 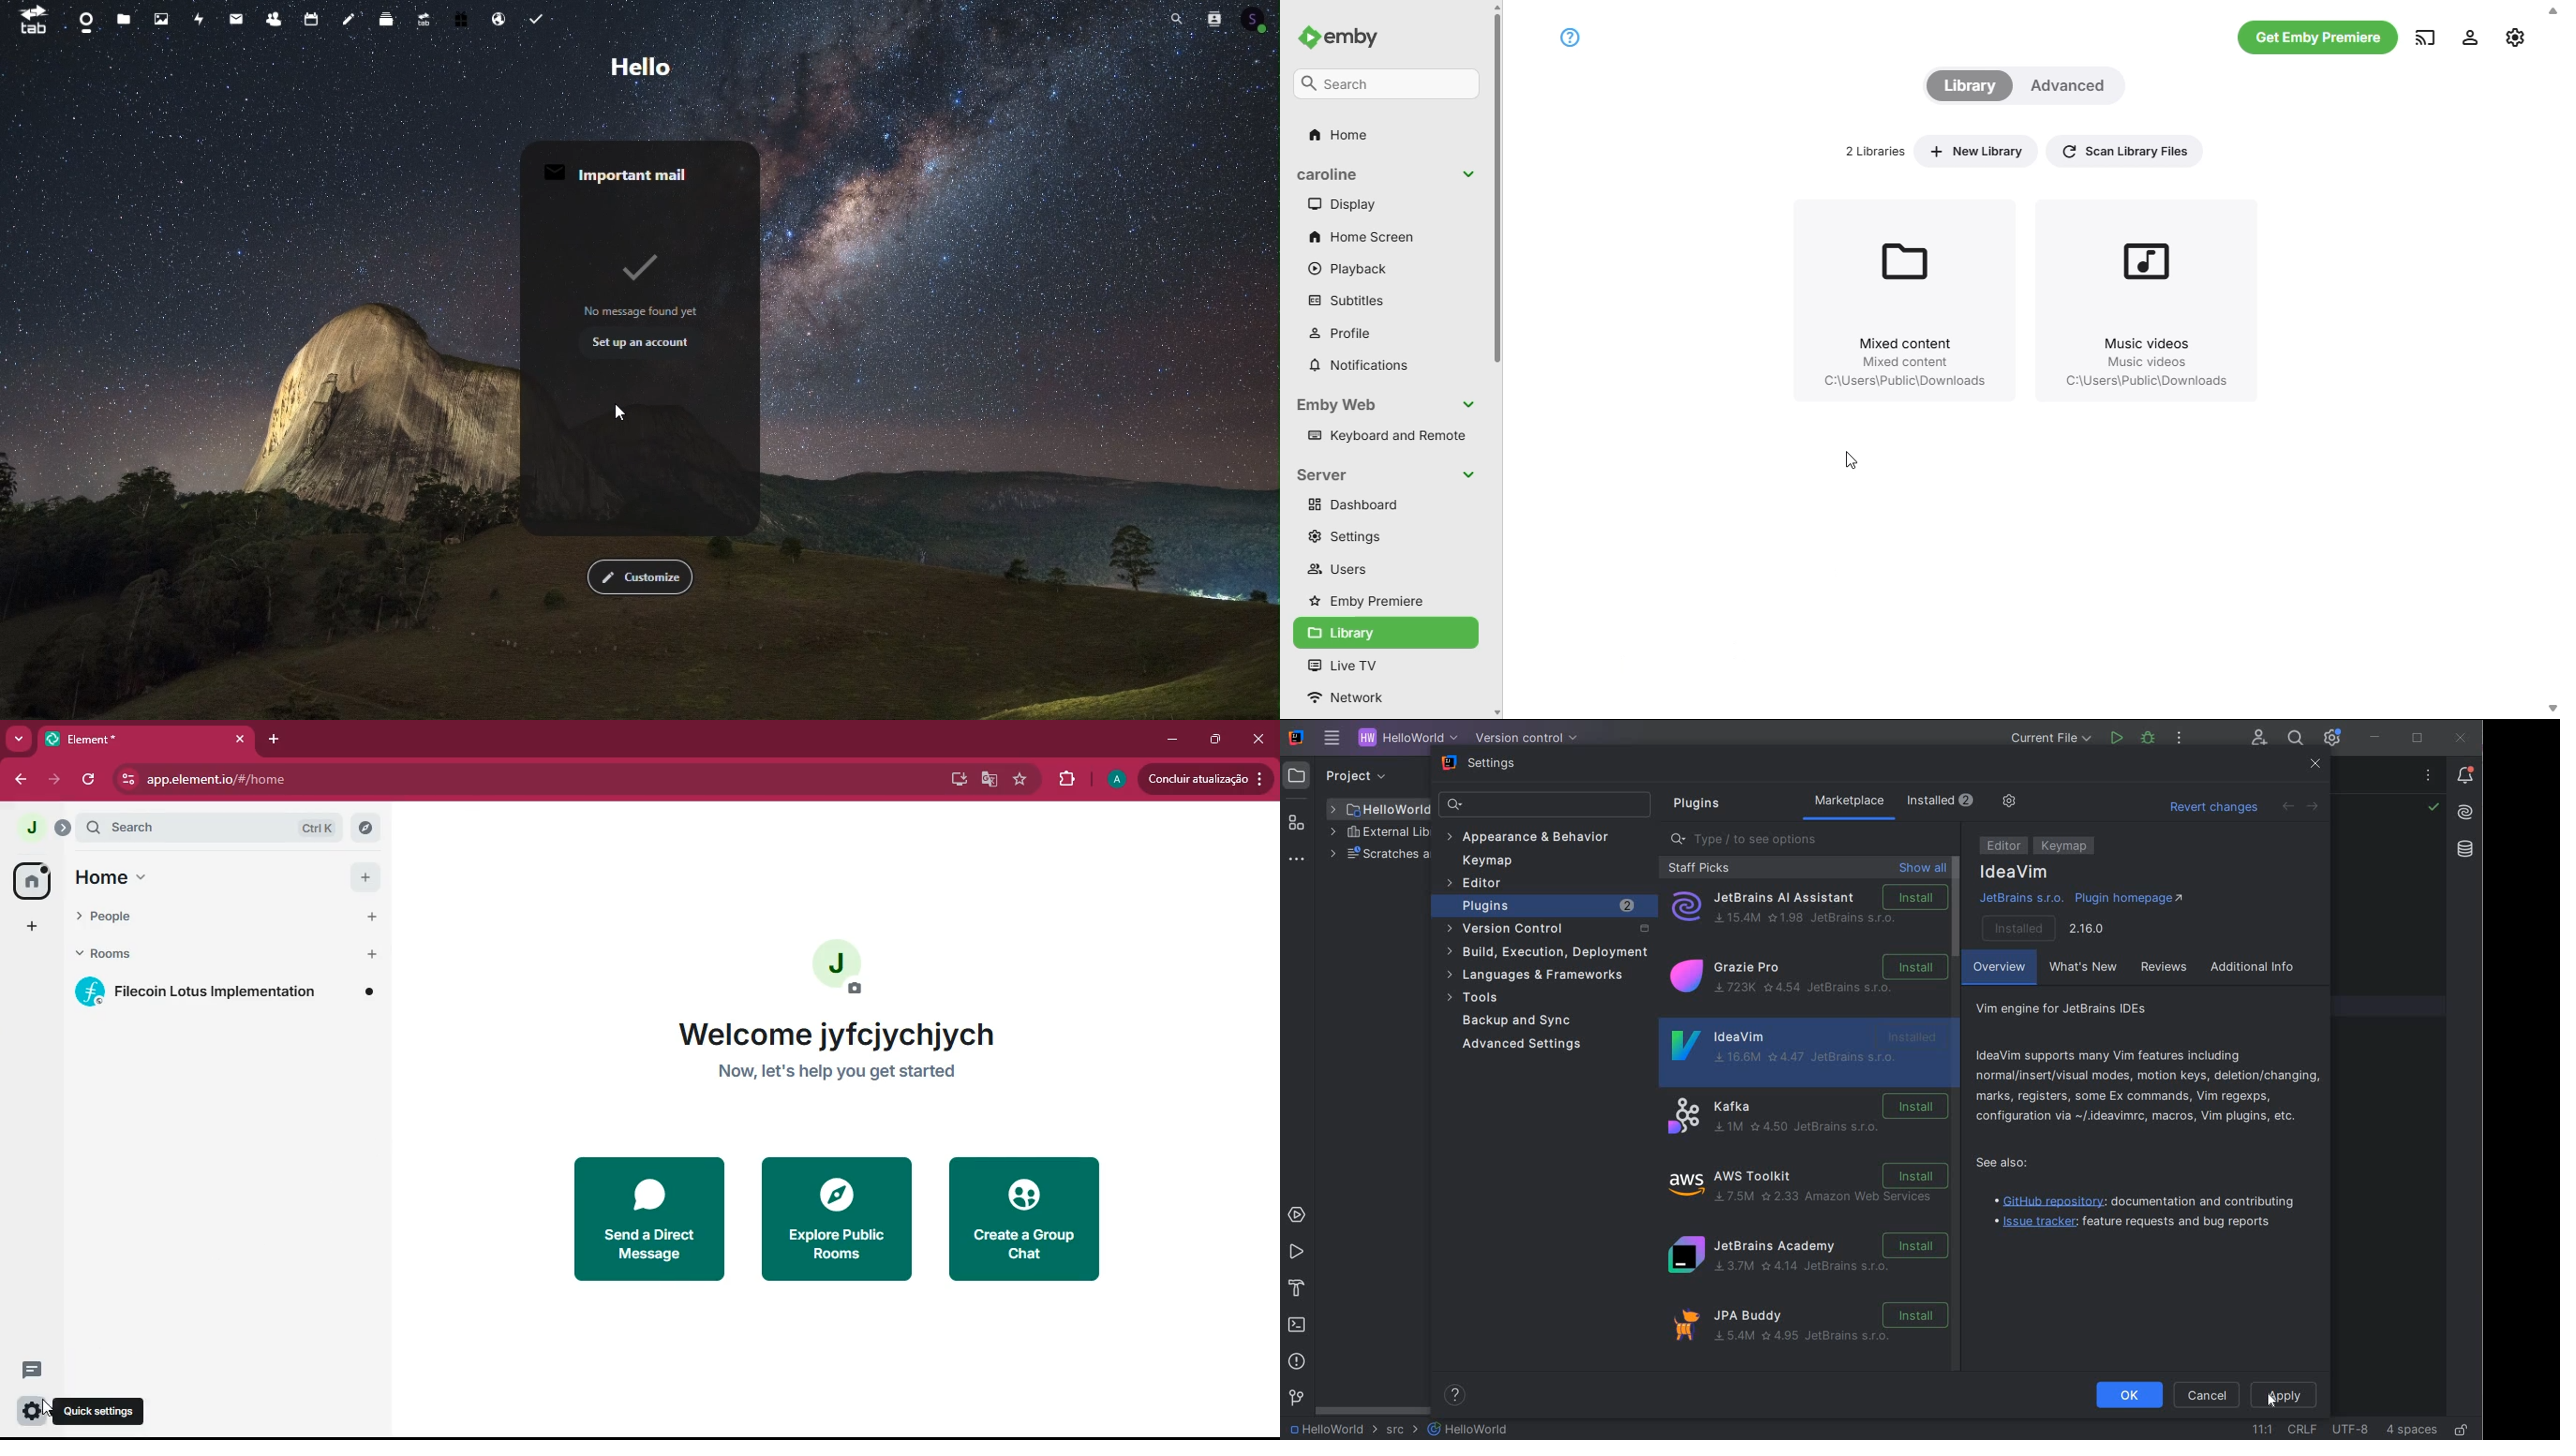 What do you see at coordinates (958, 781) in the screenshot?
I see `desktop` at bounding box center [958, 781].